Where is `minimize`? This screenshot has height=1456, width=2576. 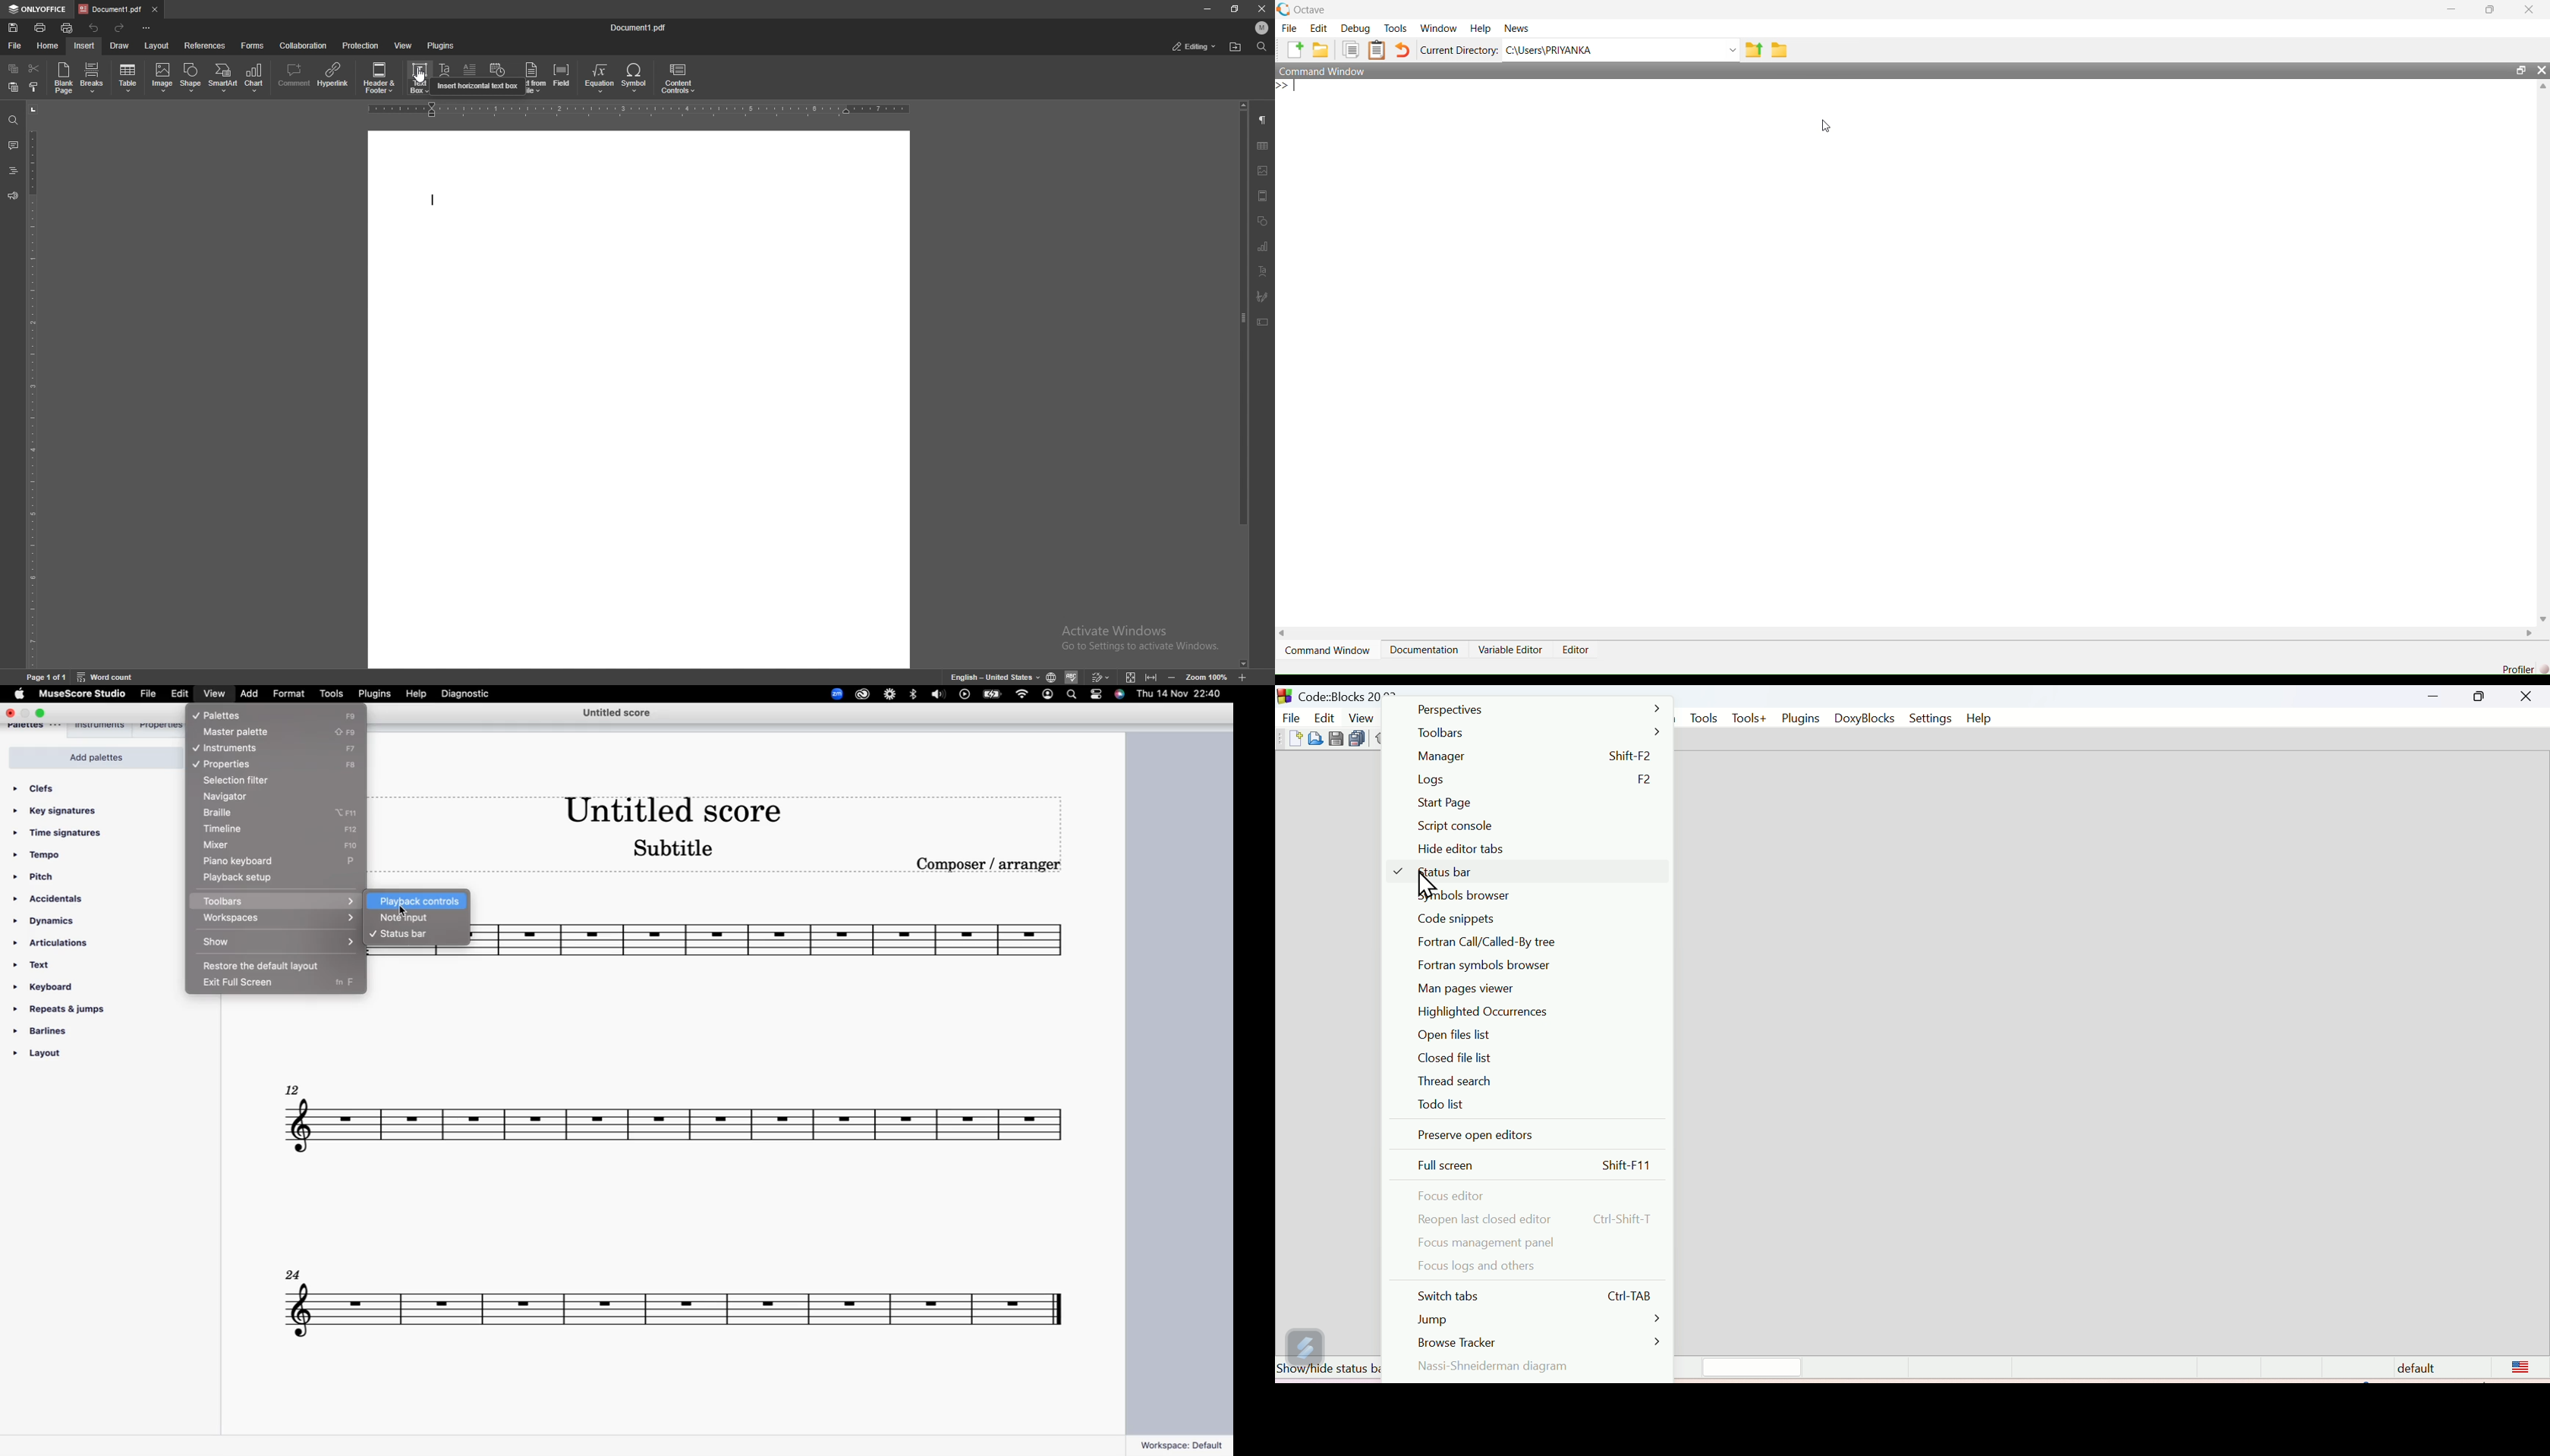
minimize is located at coordinates (1207, 9).